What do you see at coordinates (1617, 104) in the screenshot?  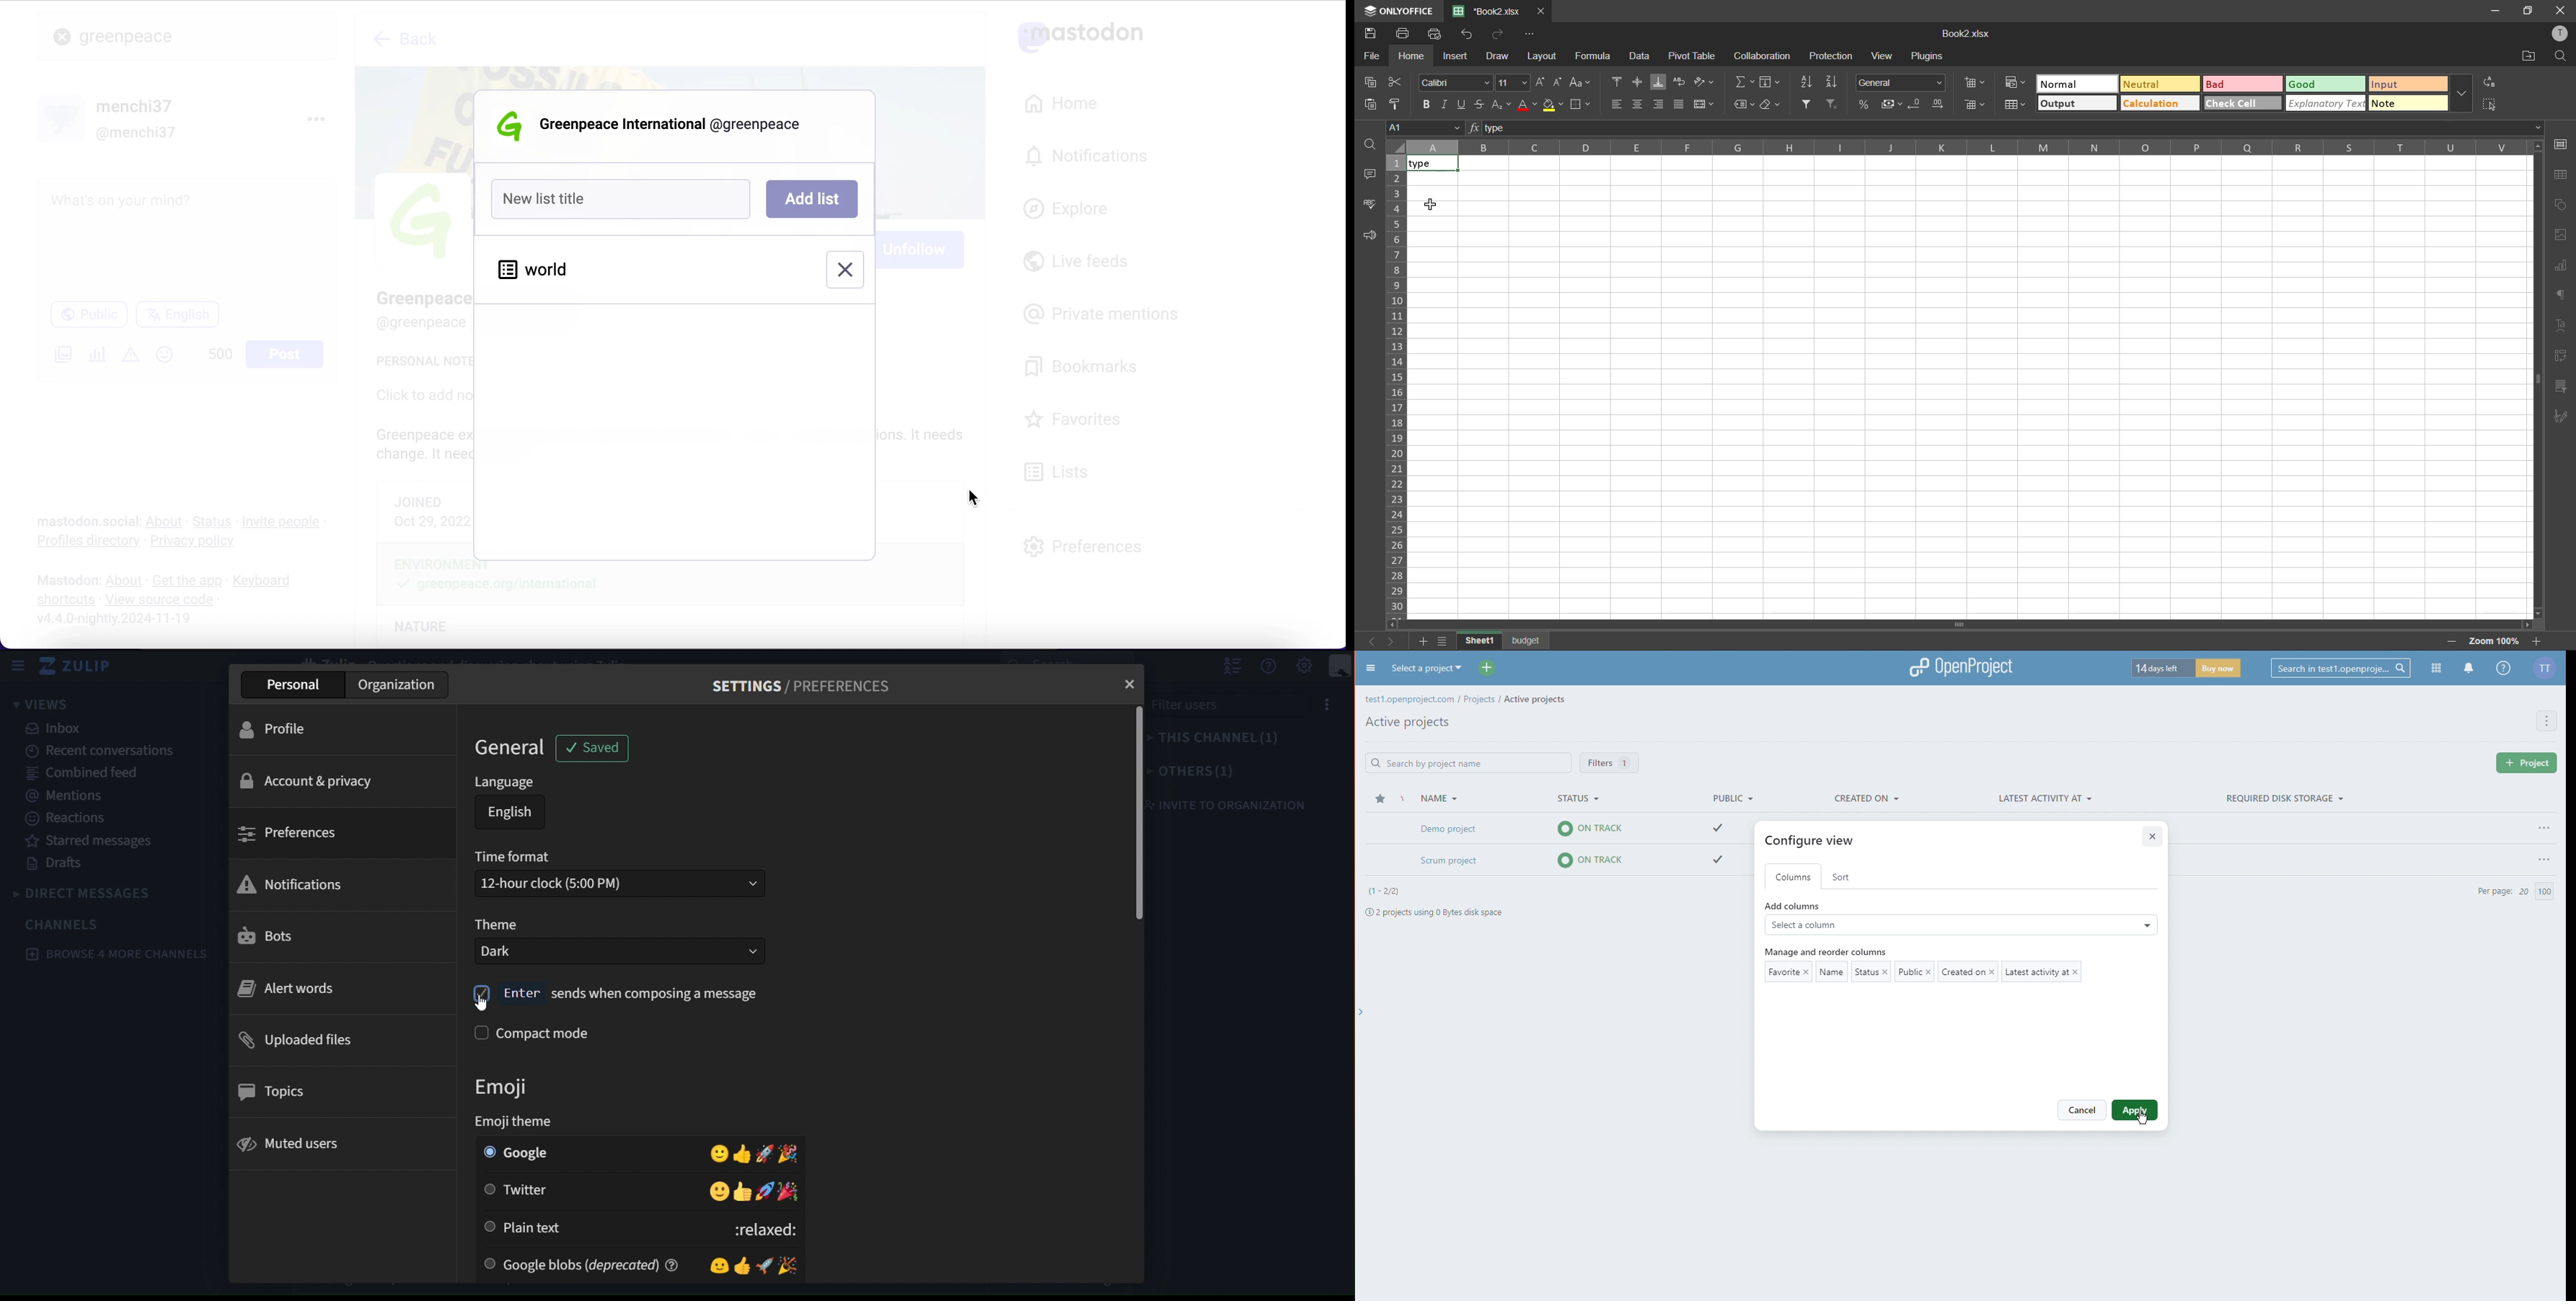 I see `align left` at bounding box center [1617, 104].